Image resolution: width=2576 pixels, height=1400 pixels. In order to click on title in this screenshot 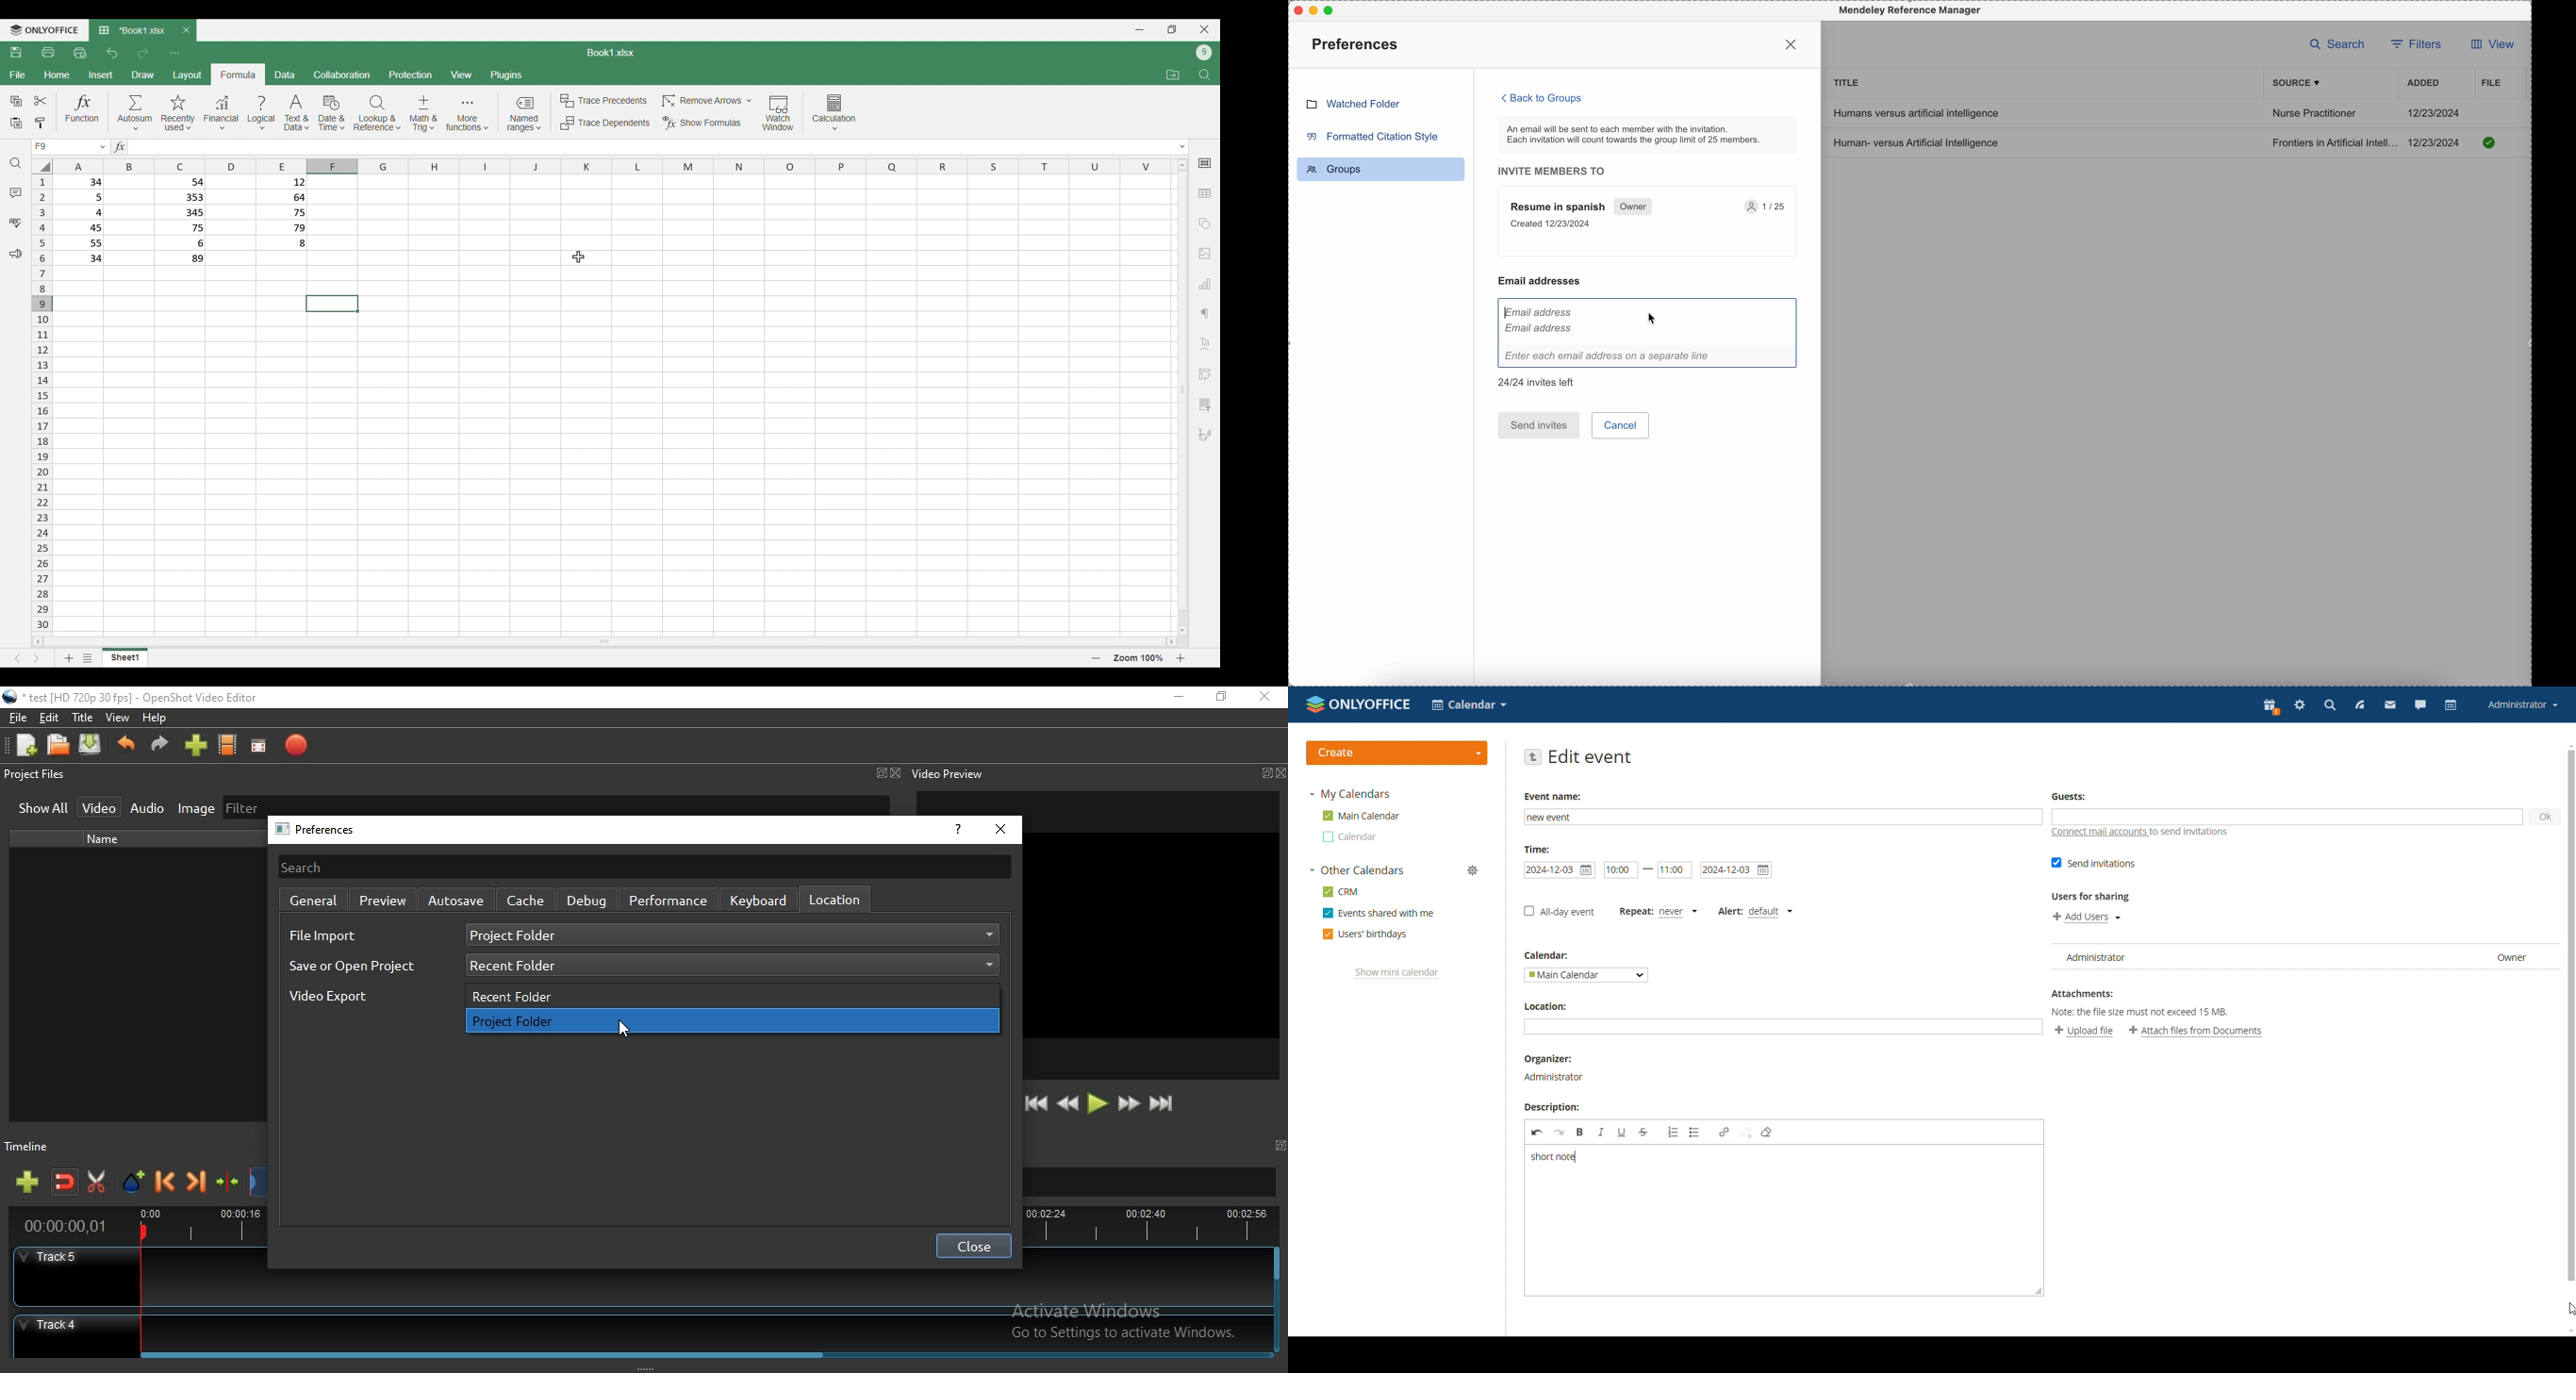, I will do `click(1847, 81)`.